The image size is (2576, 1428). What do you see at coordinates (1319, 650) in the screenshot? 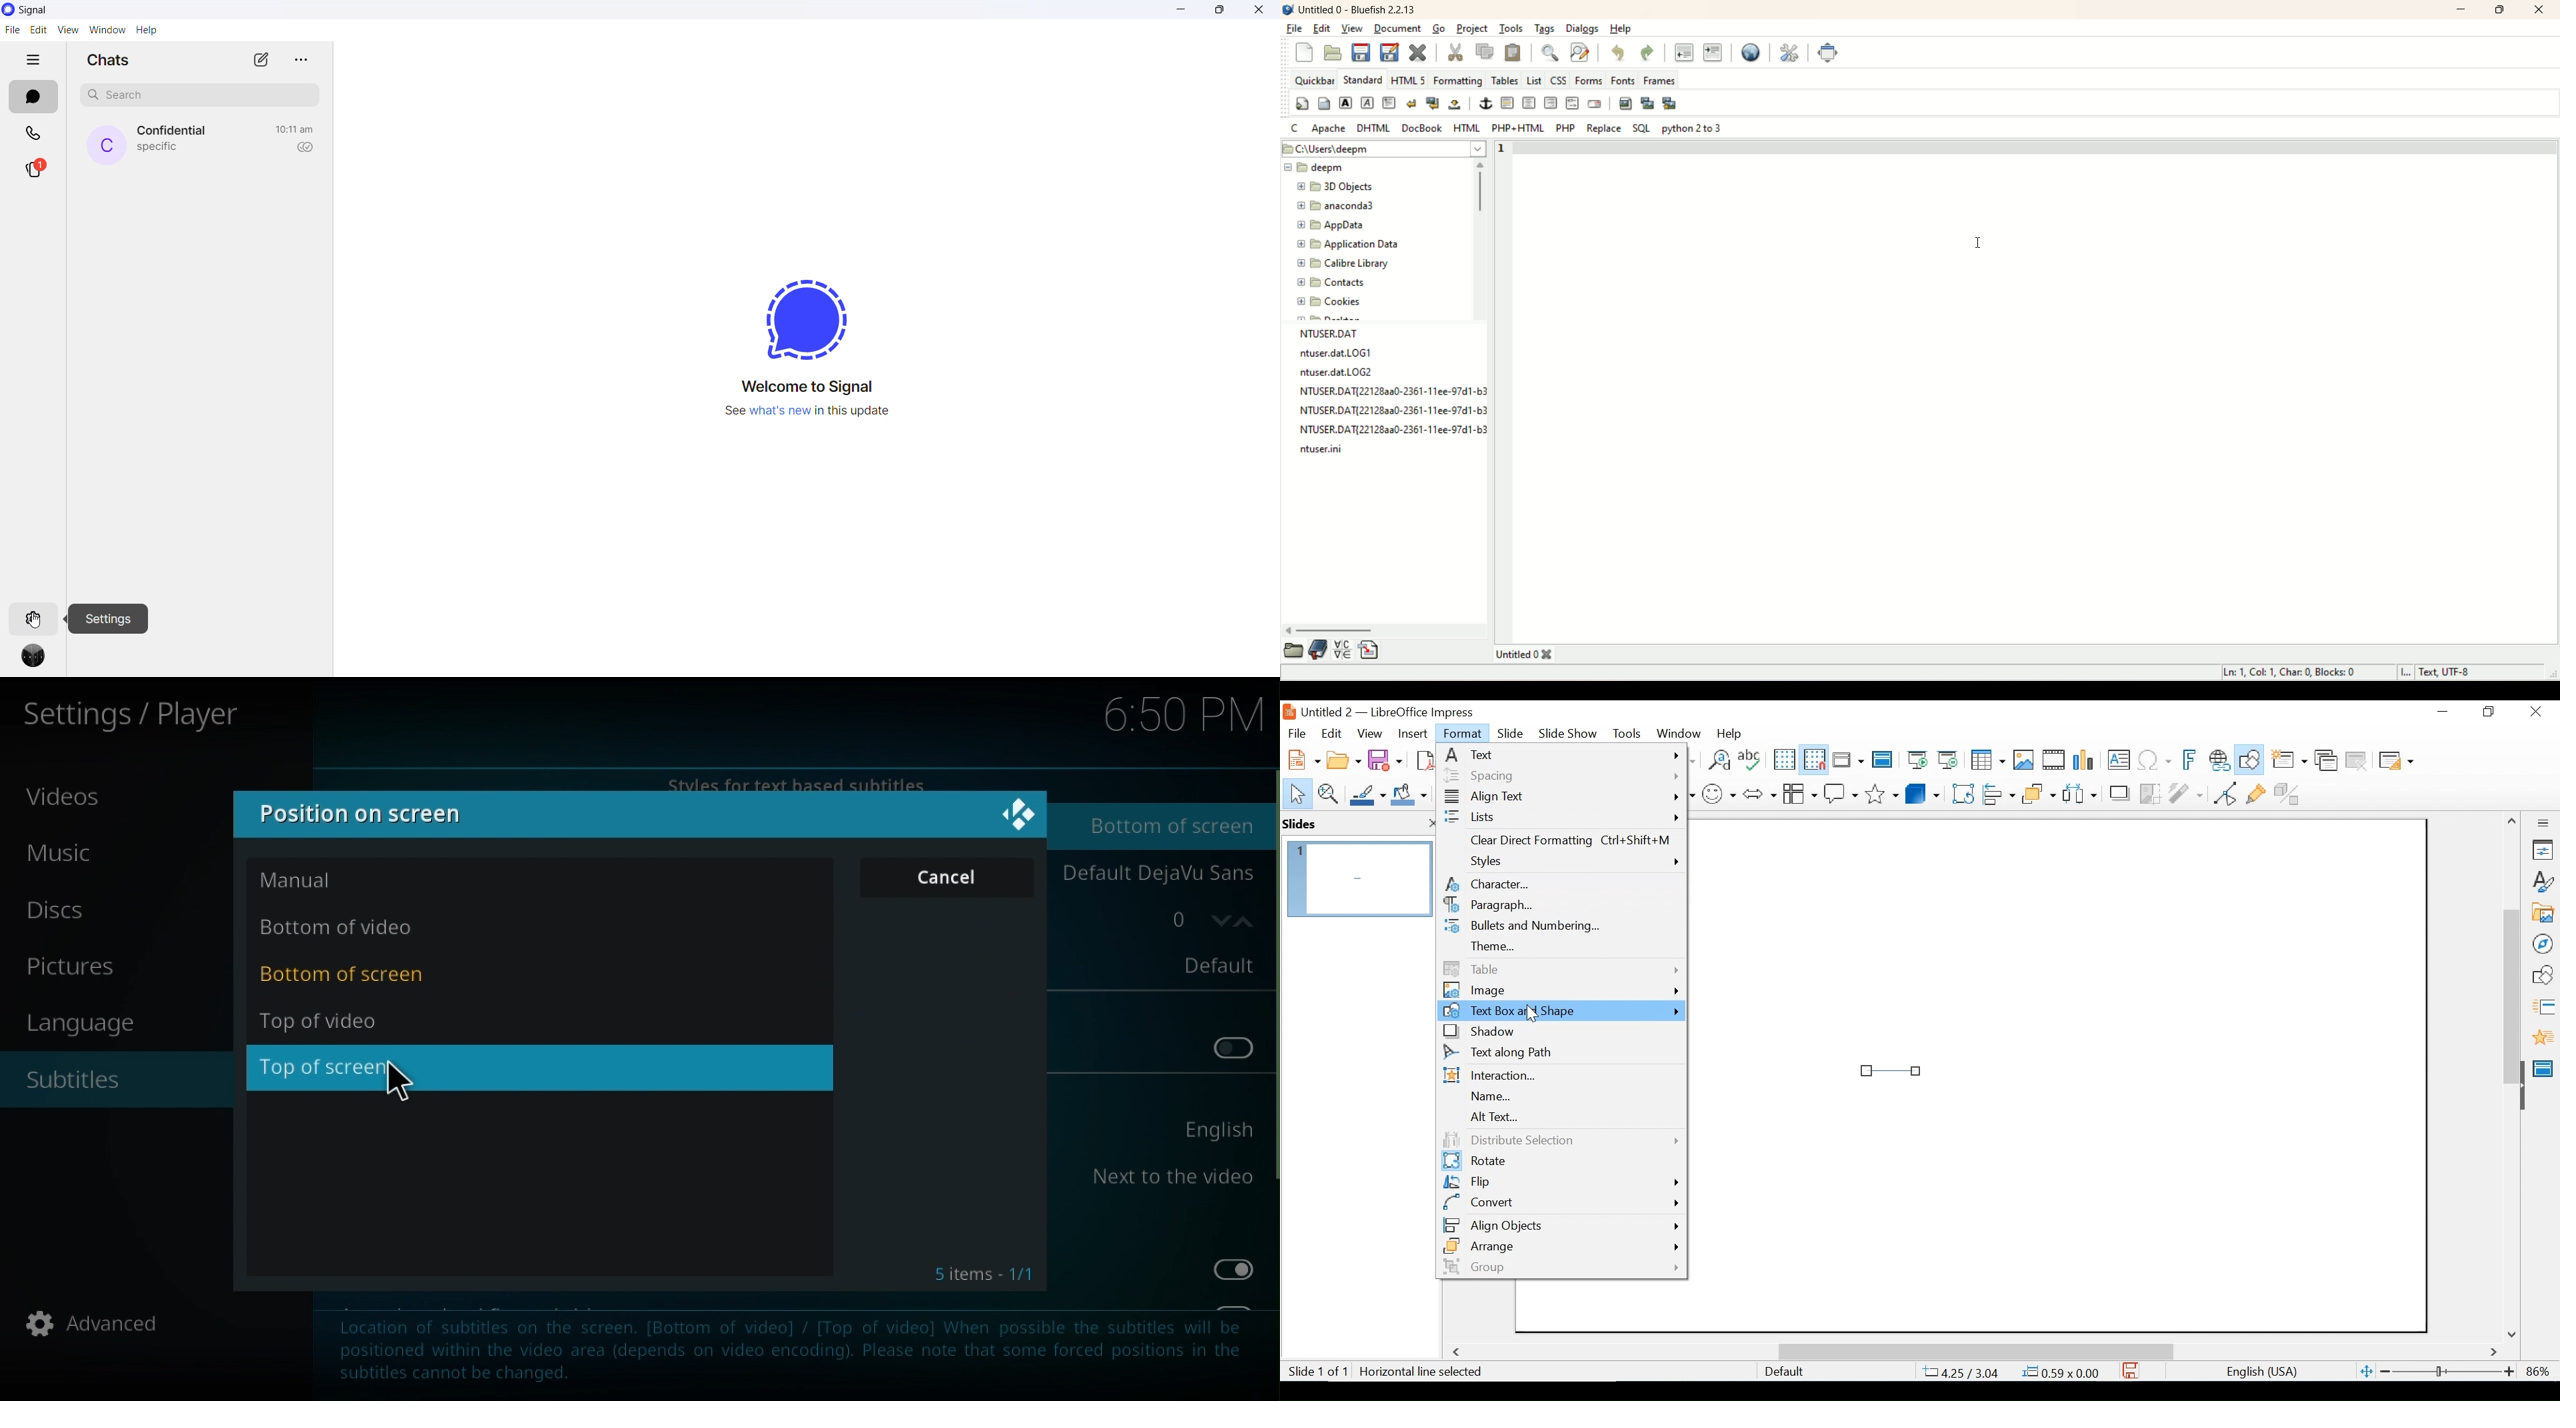
I see `documentation` at bounding box center [1319, 650].